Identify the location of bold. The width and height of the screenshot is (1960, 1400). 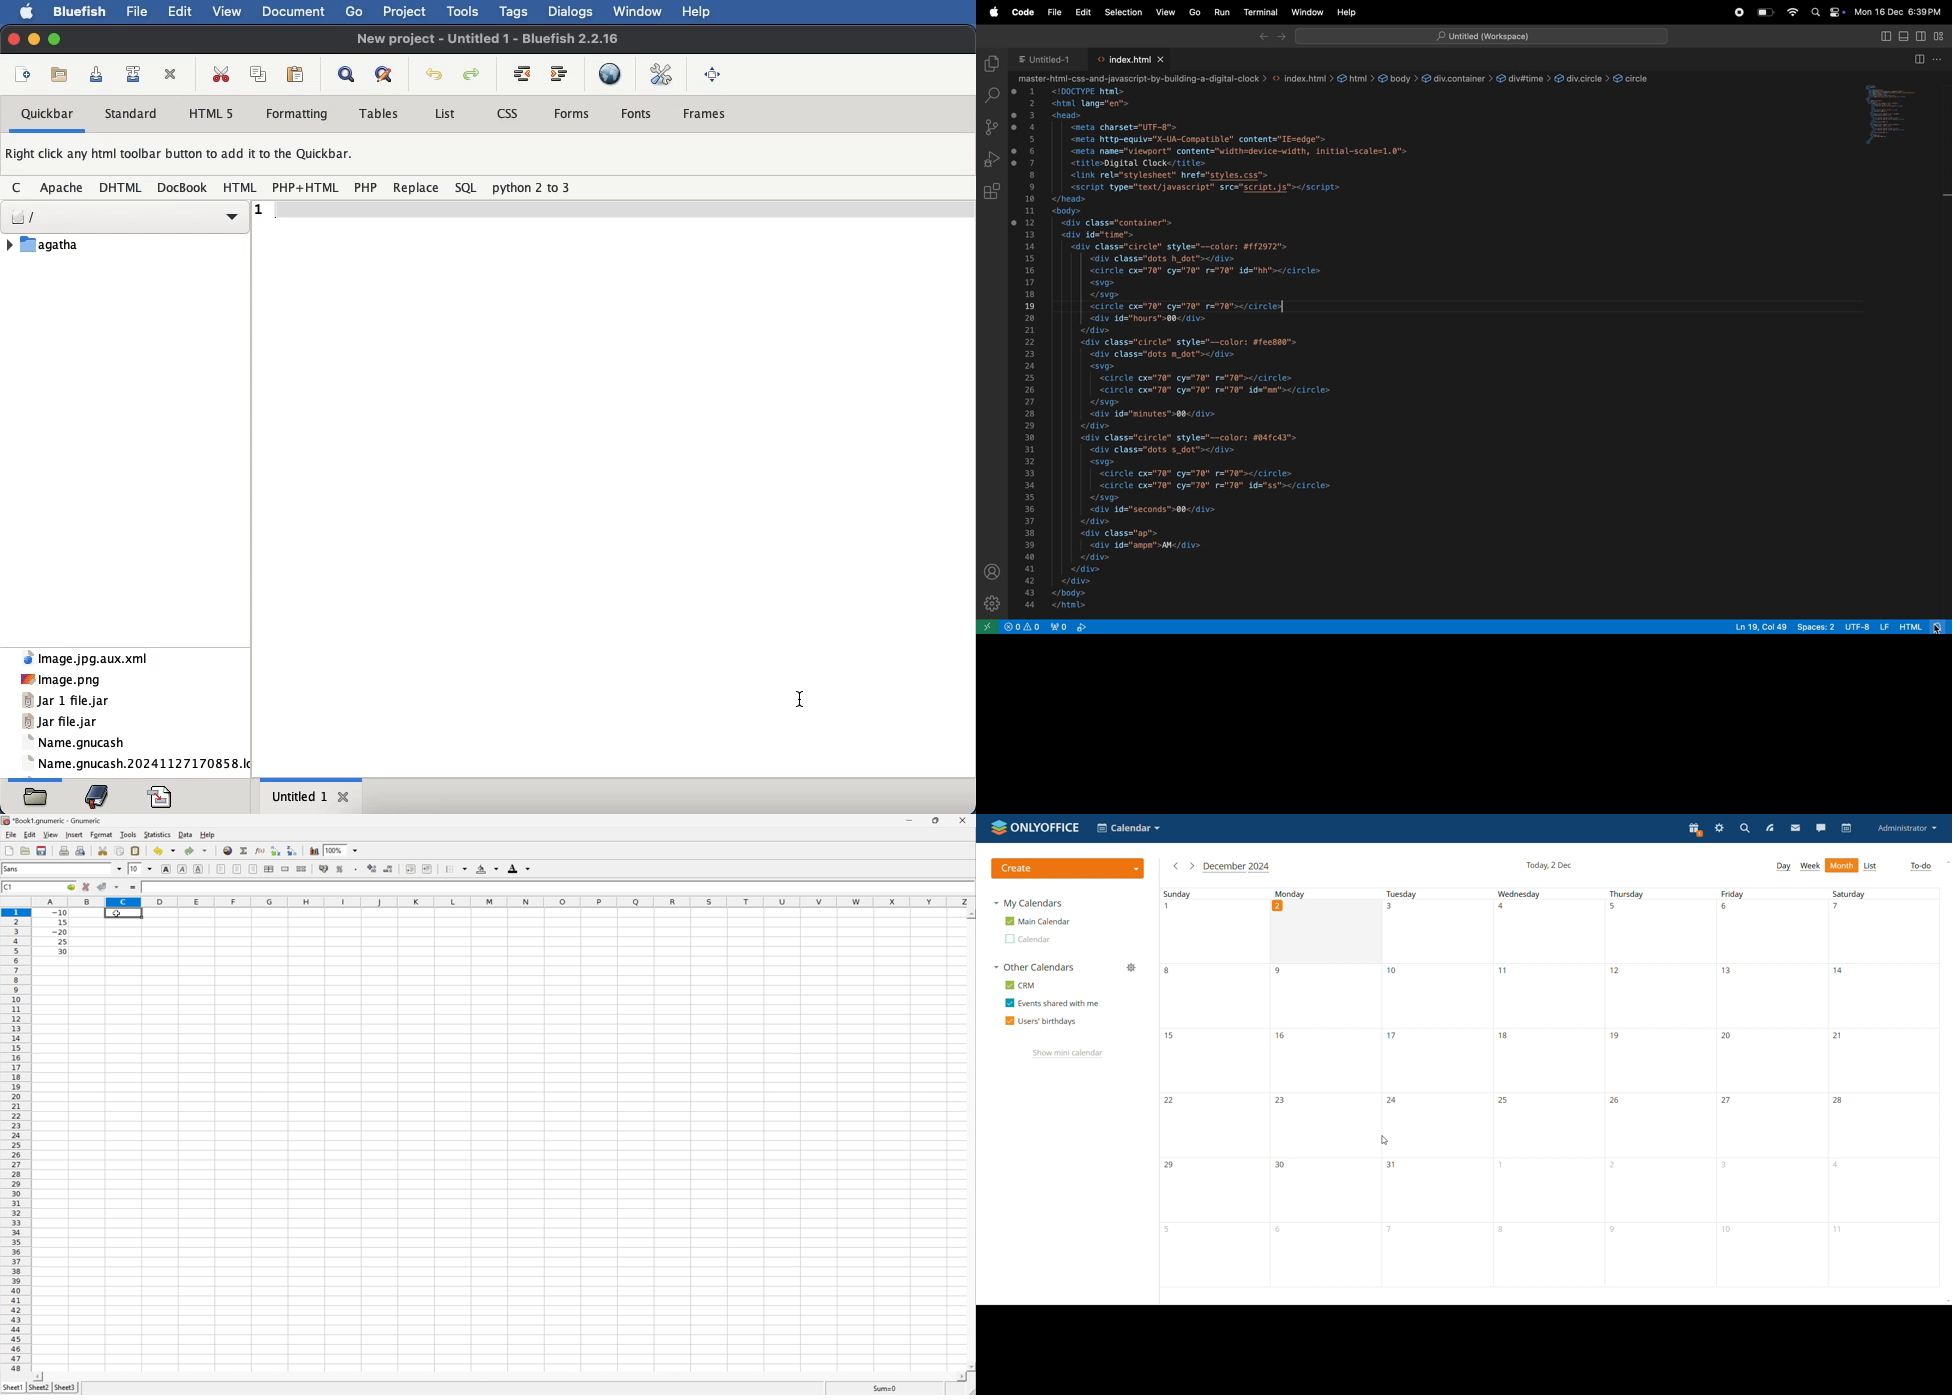
(164, 868).